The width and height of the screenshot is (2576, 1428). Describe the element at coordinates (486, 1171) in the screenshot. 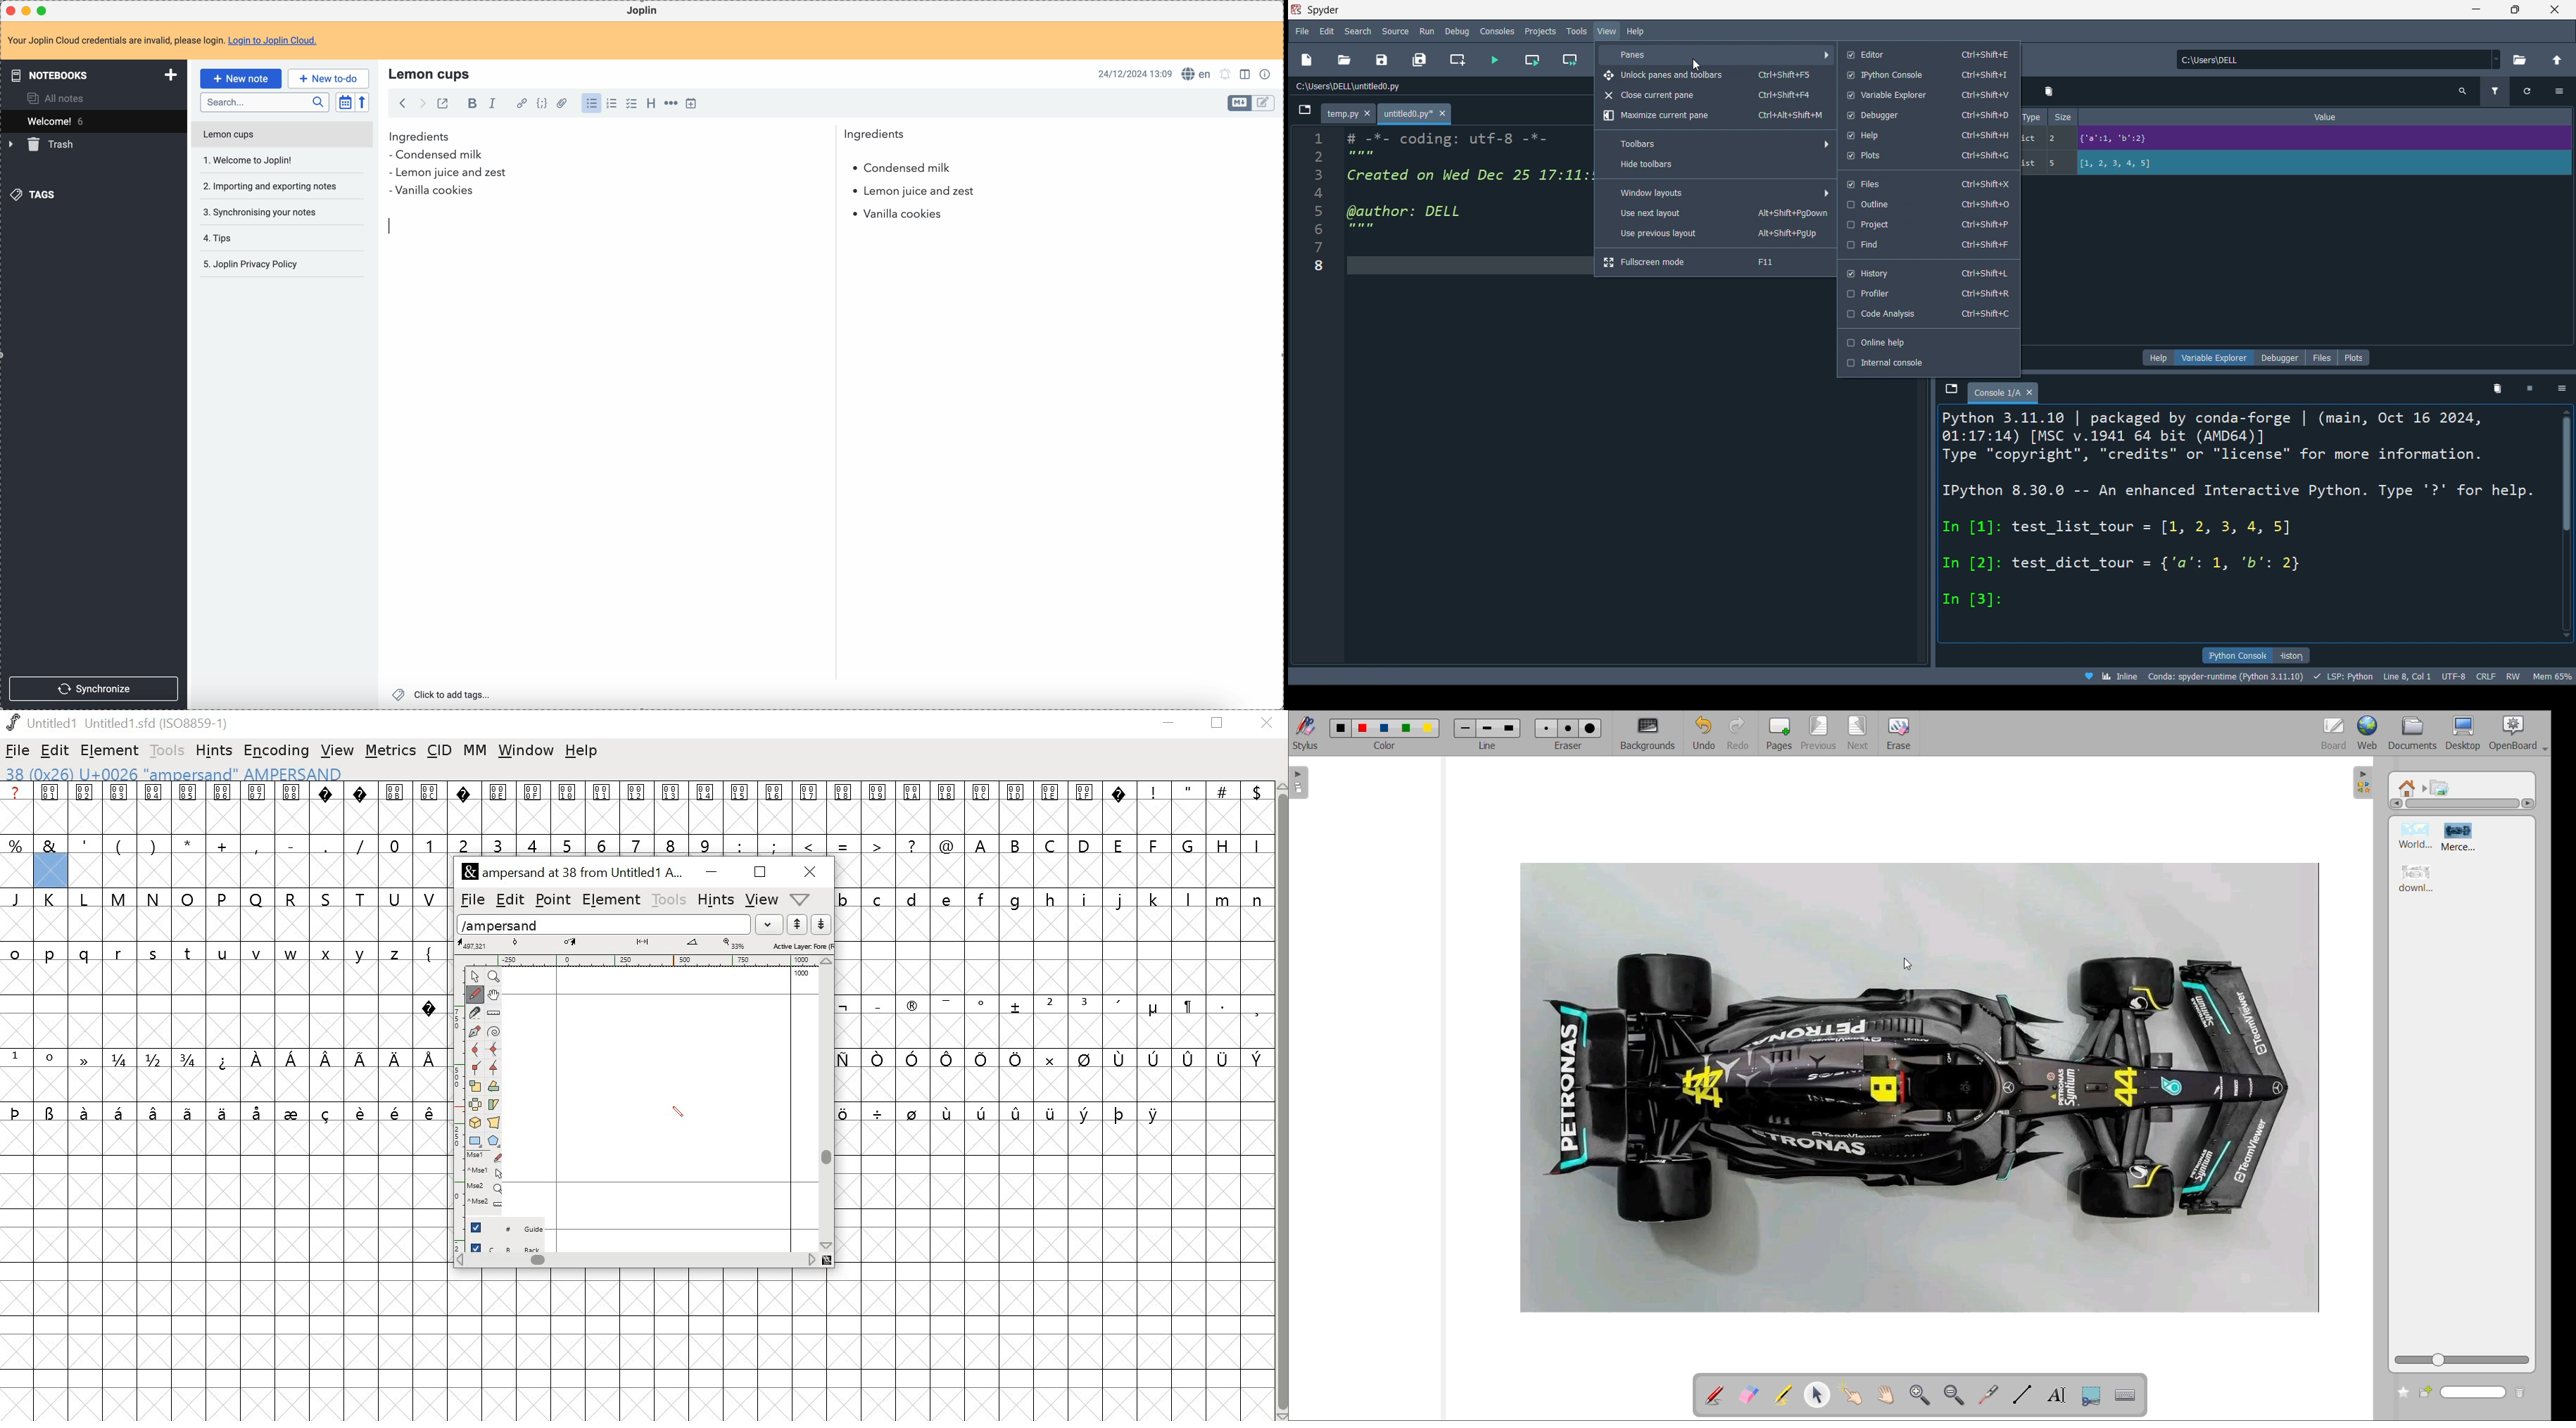

I see `^Mse1` at that location.